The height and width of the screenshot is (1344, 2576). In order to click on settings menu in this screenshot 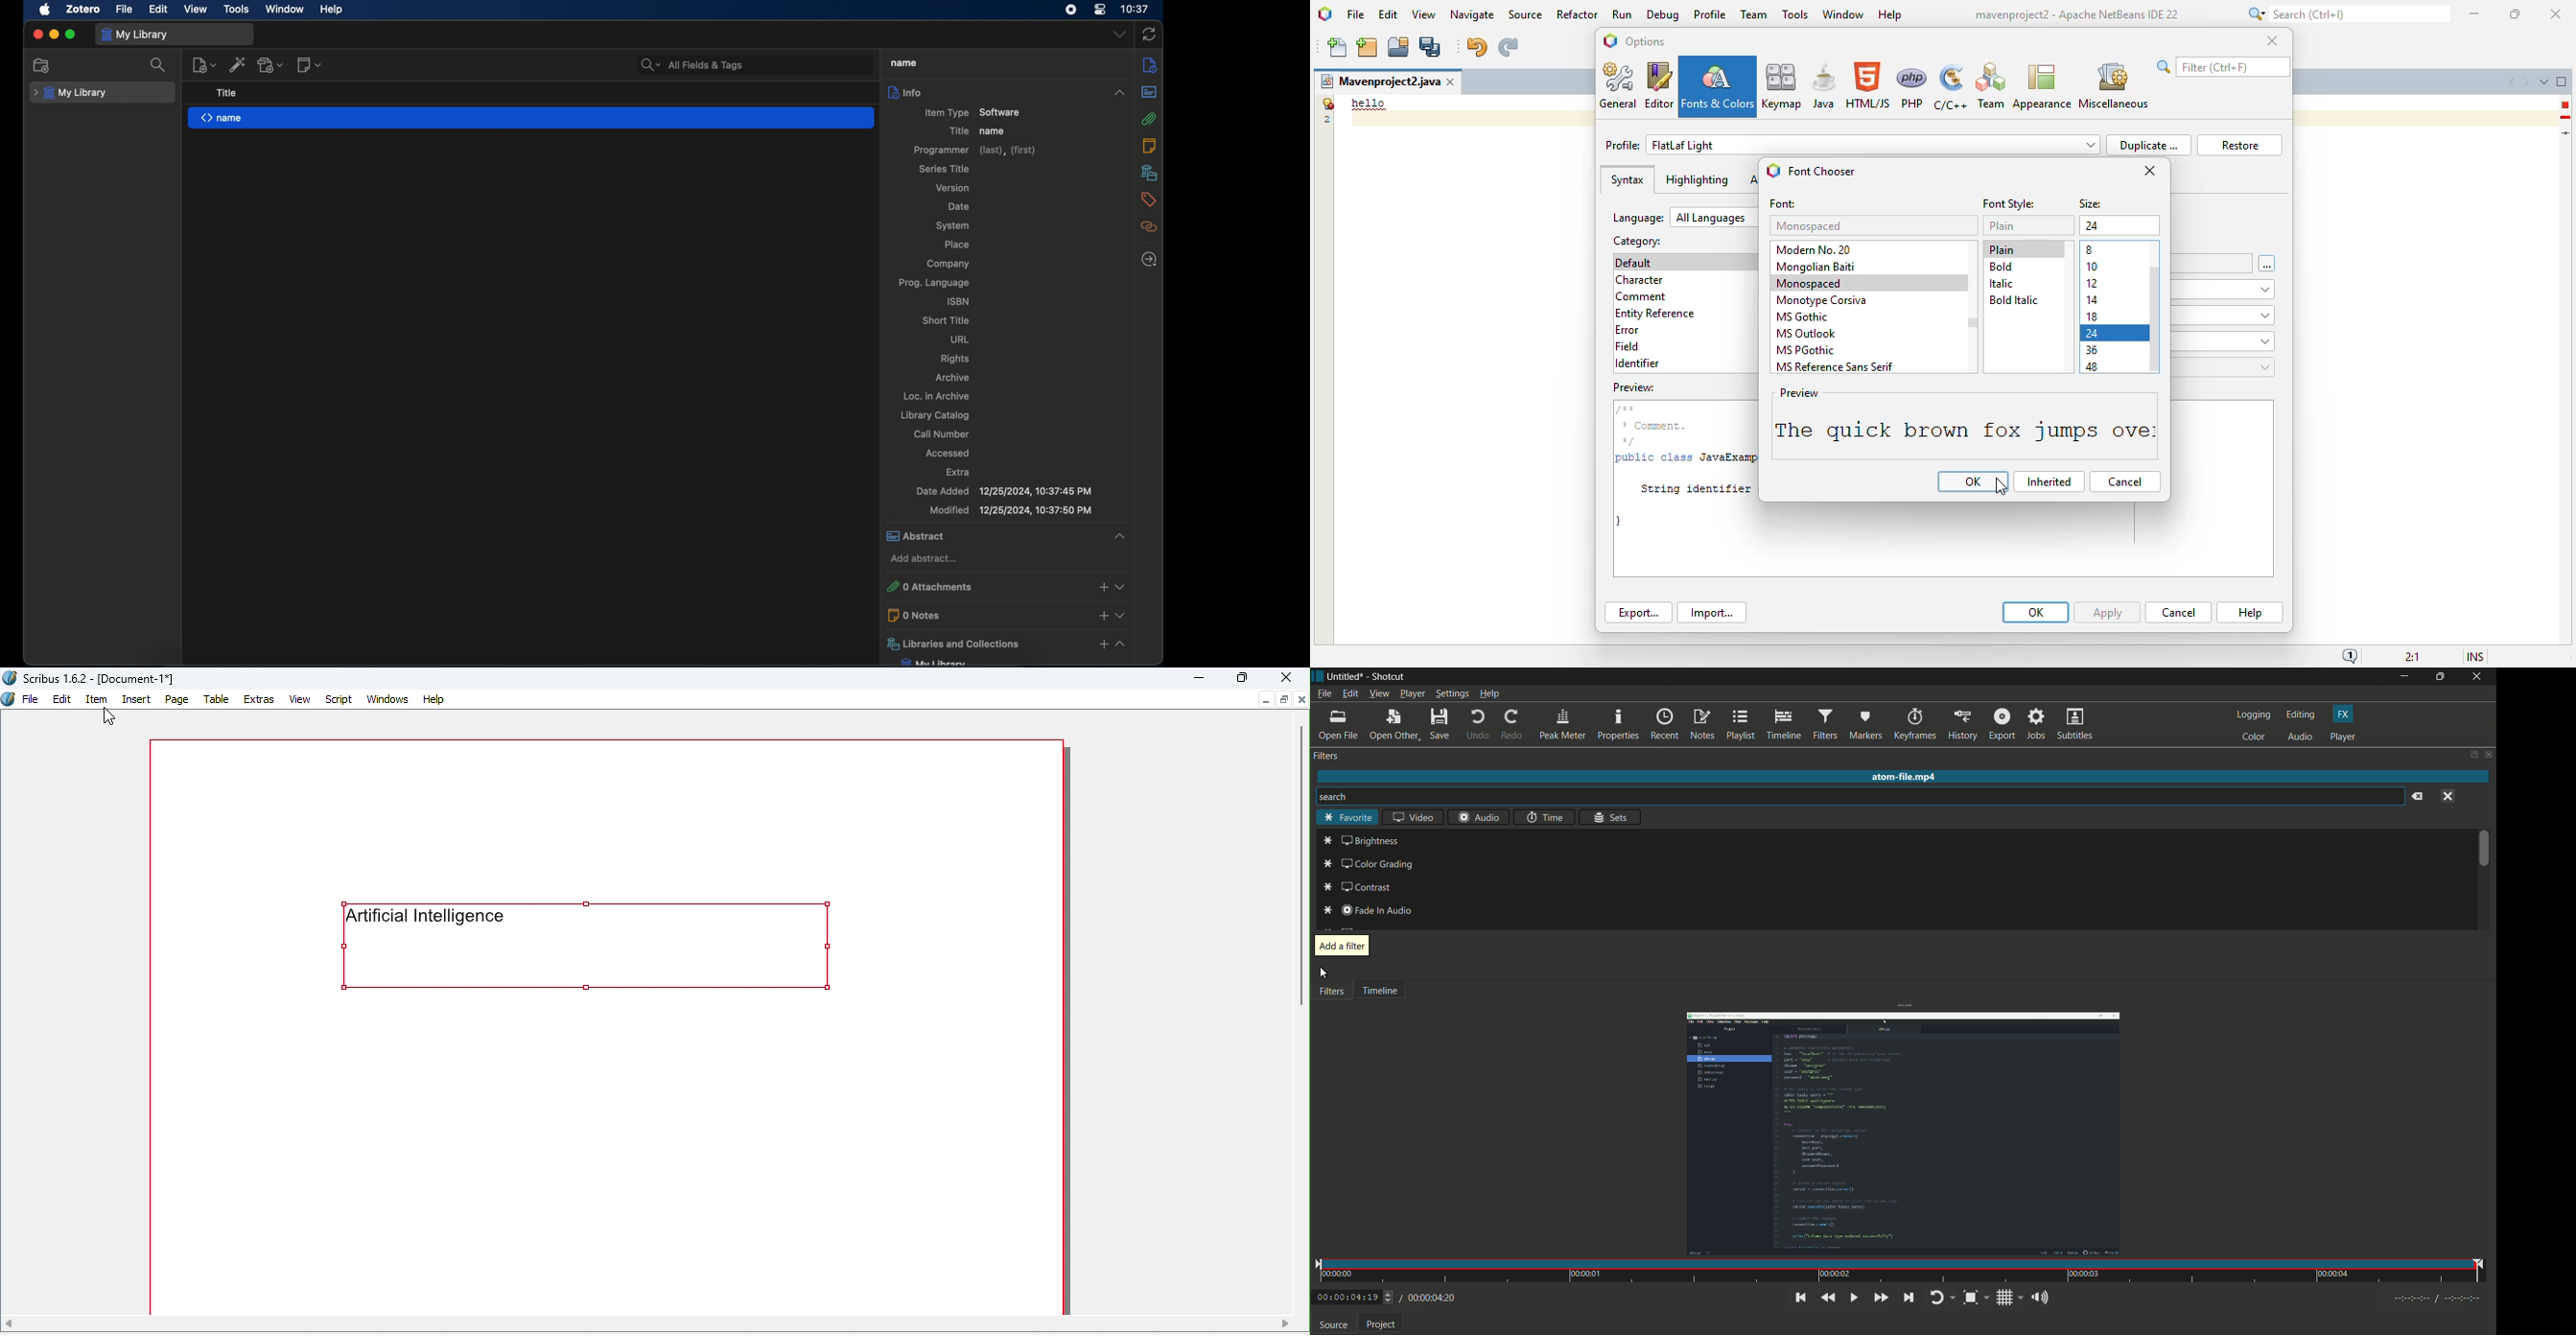, I will do `click(1453, 694)`.